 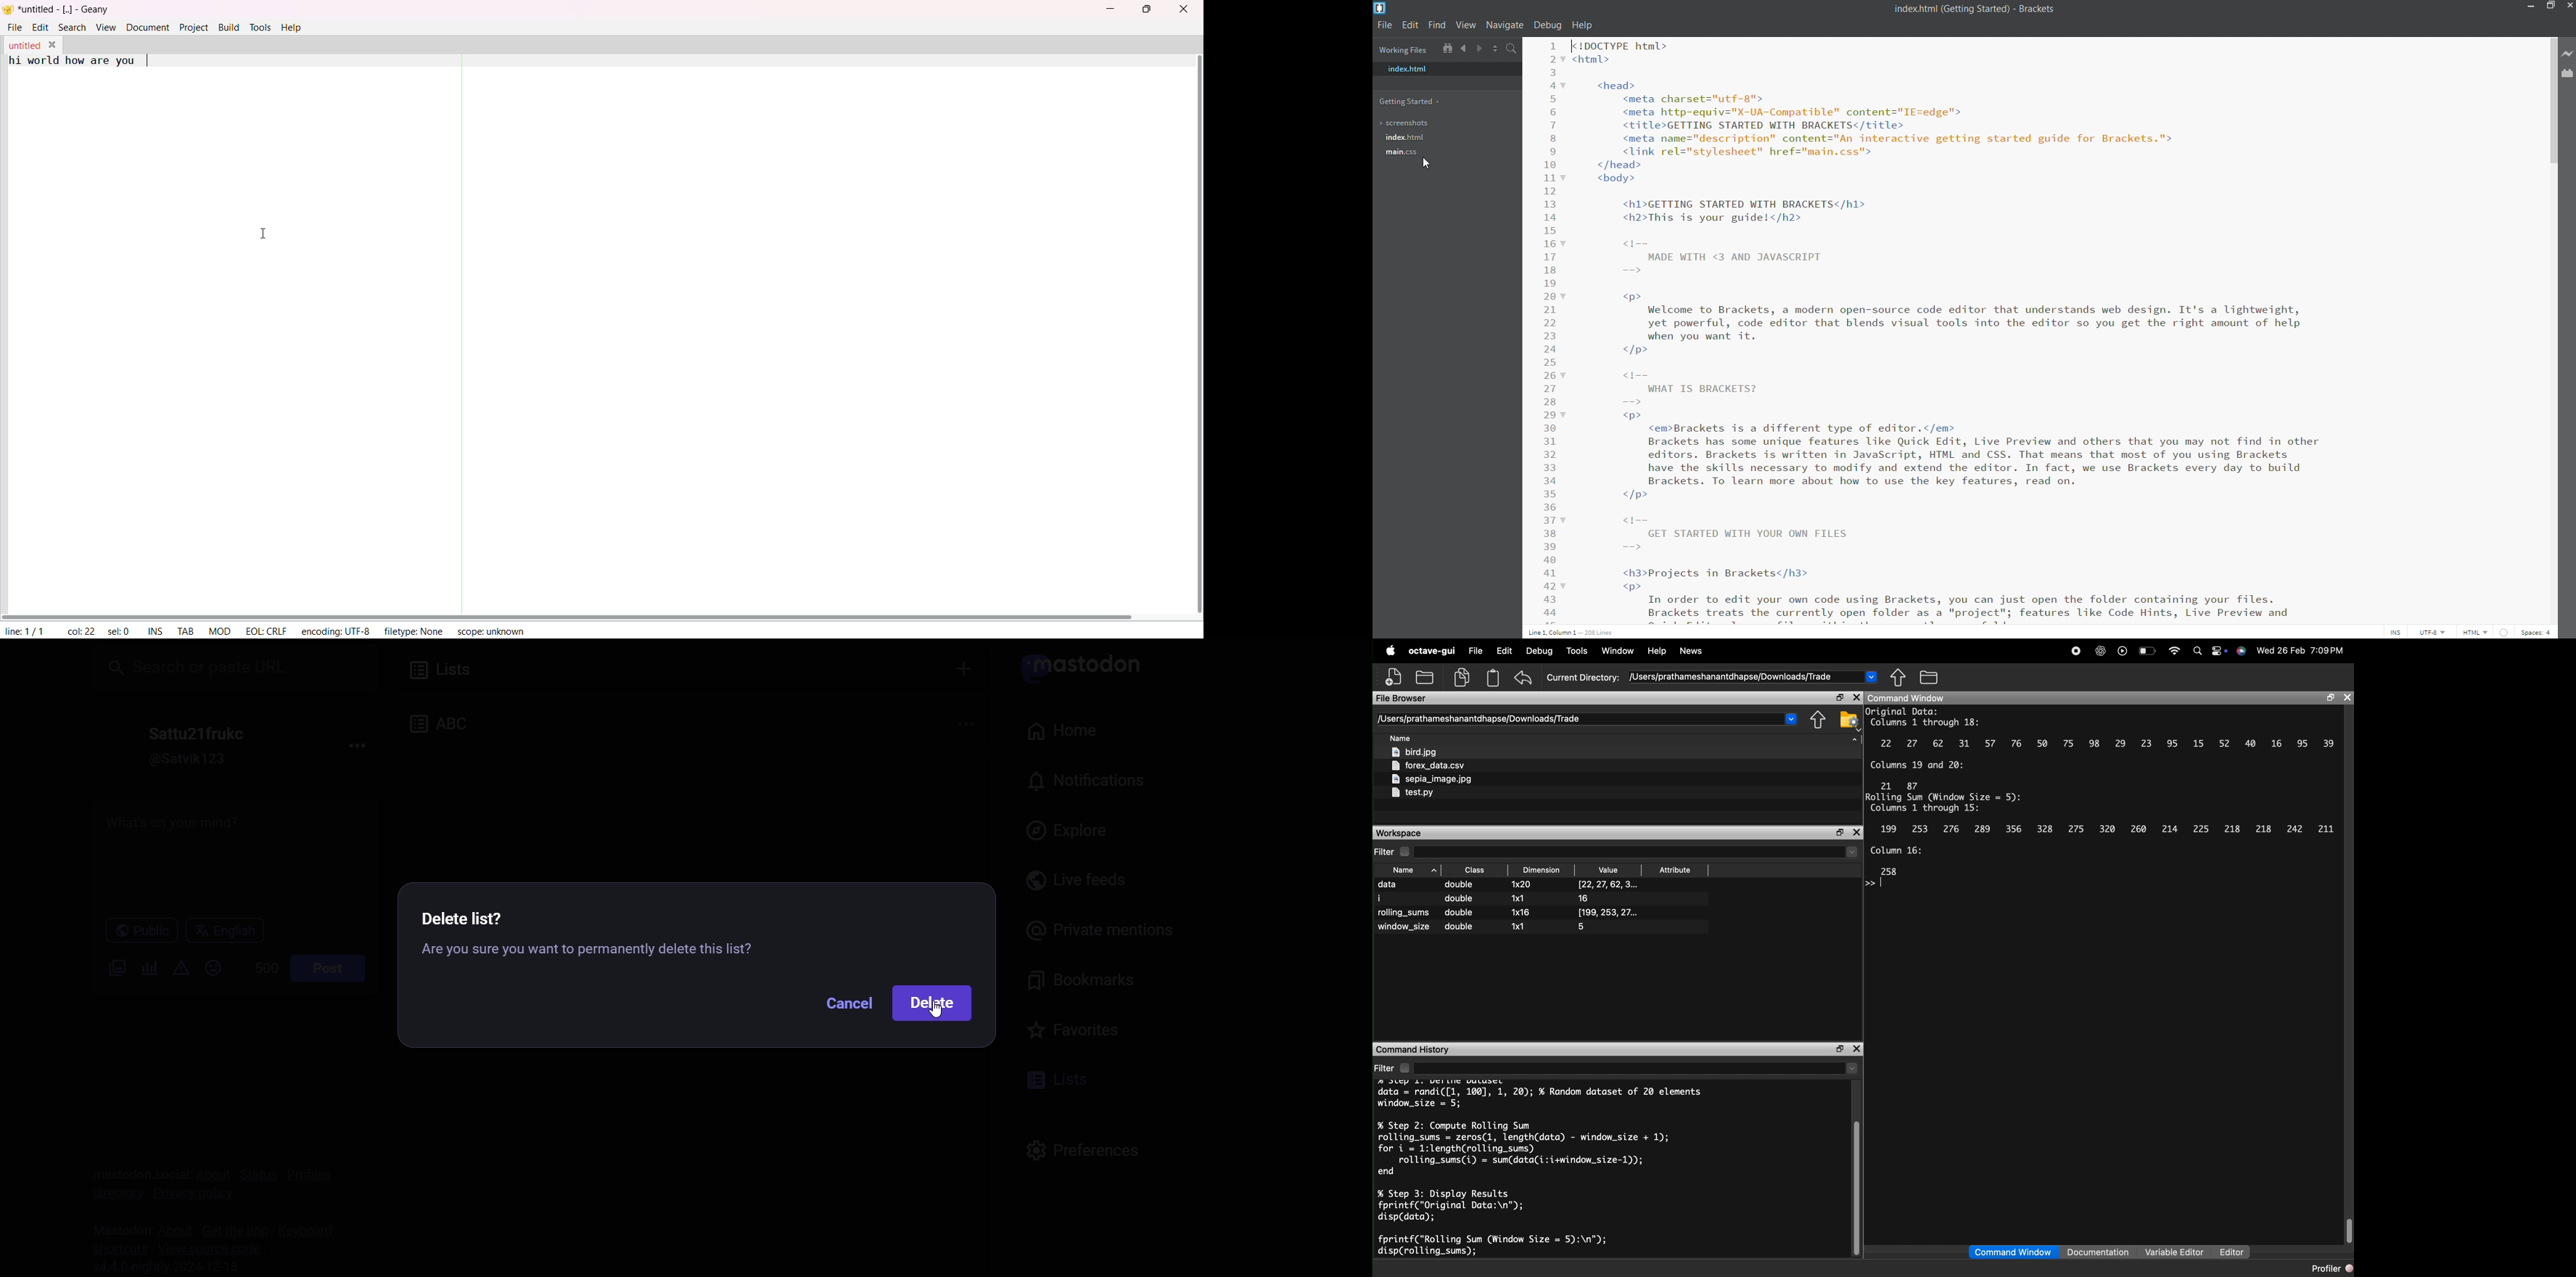 I want to click on encoding: UTF-8, so click(x=2434, y=631).